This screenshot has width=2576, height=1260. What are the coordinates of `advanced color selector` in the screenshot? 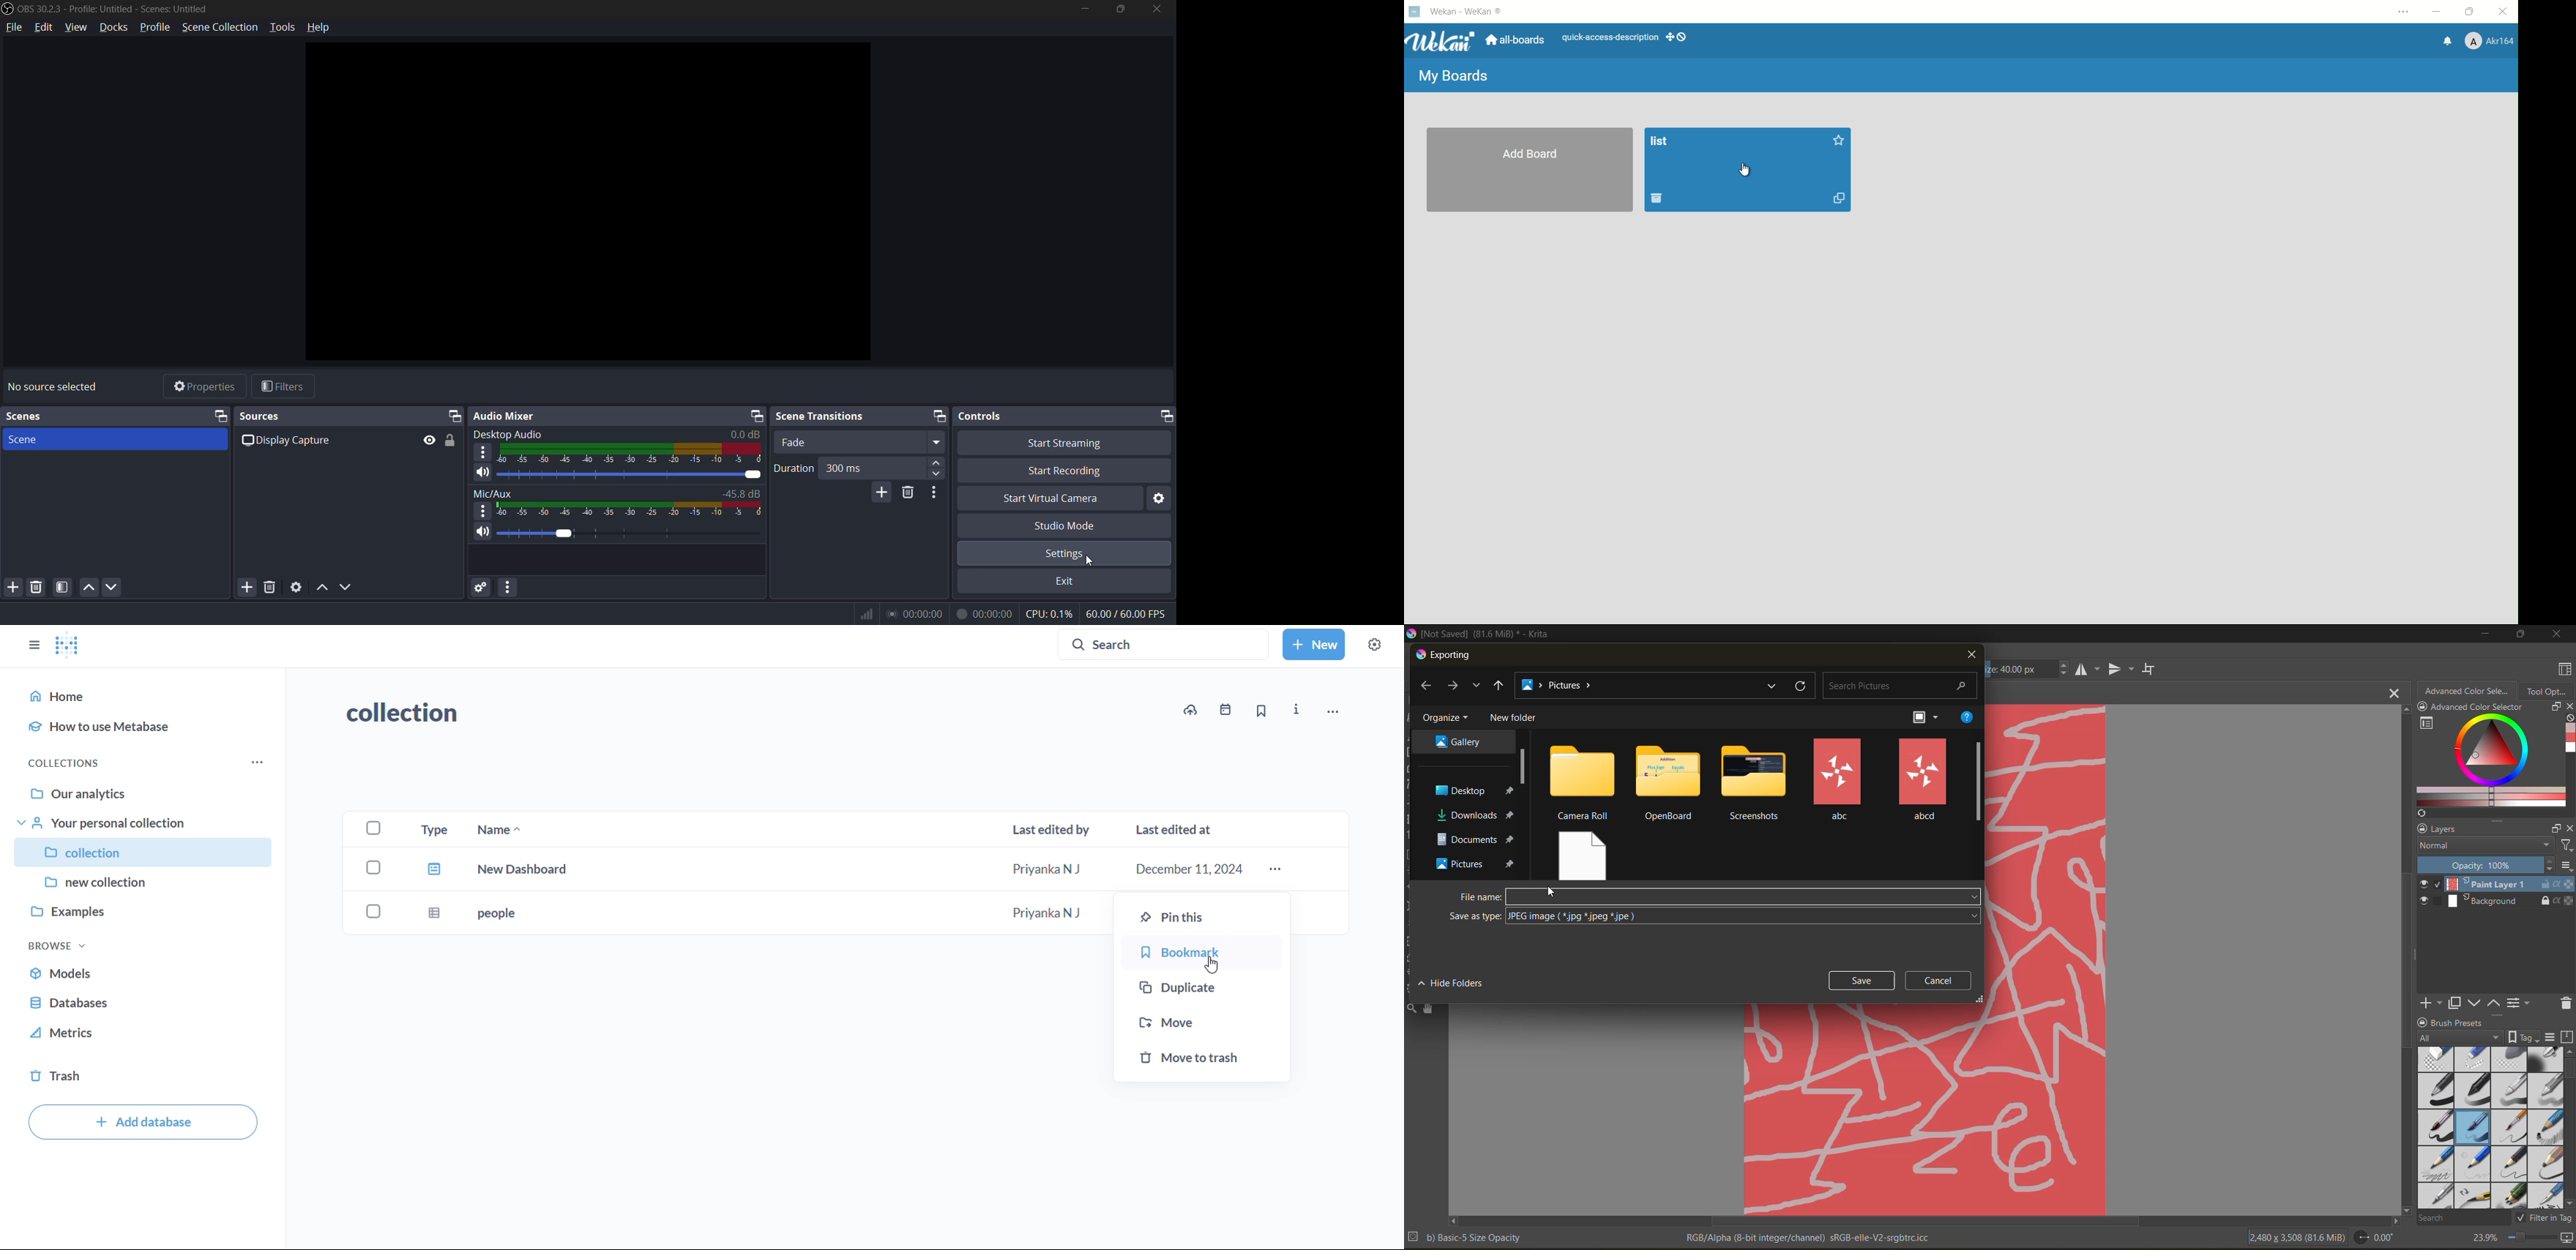 It's located at (2487, 761).